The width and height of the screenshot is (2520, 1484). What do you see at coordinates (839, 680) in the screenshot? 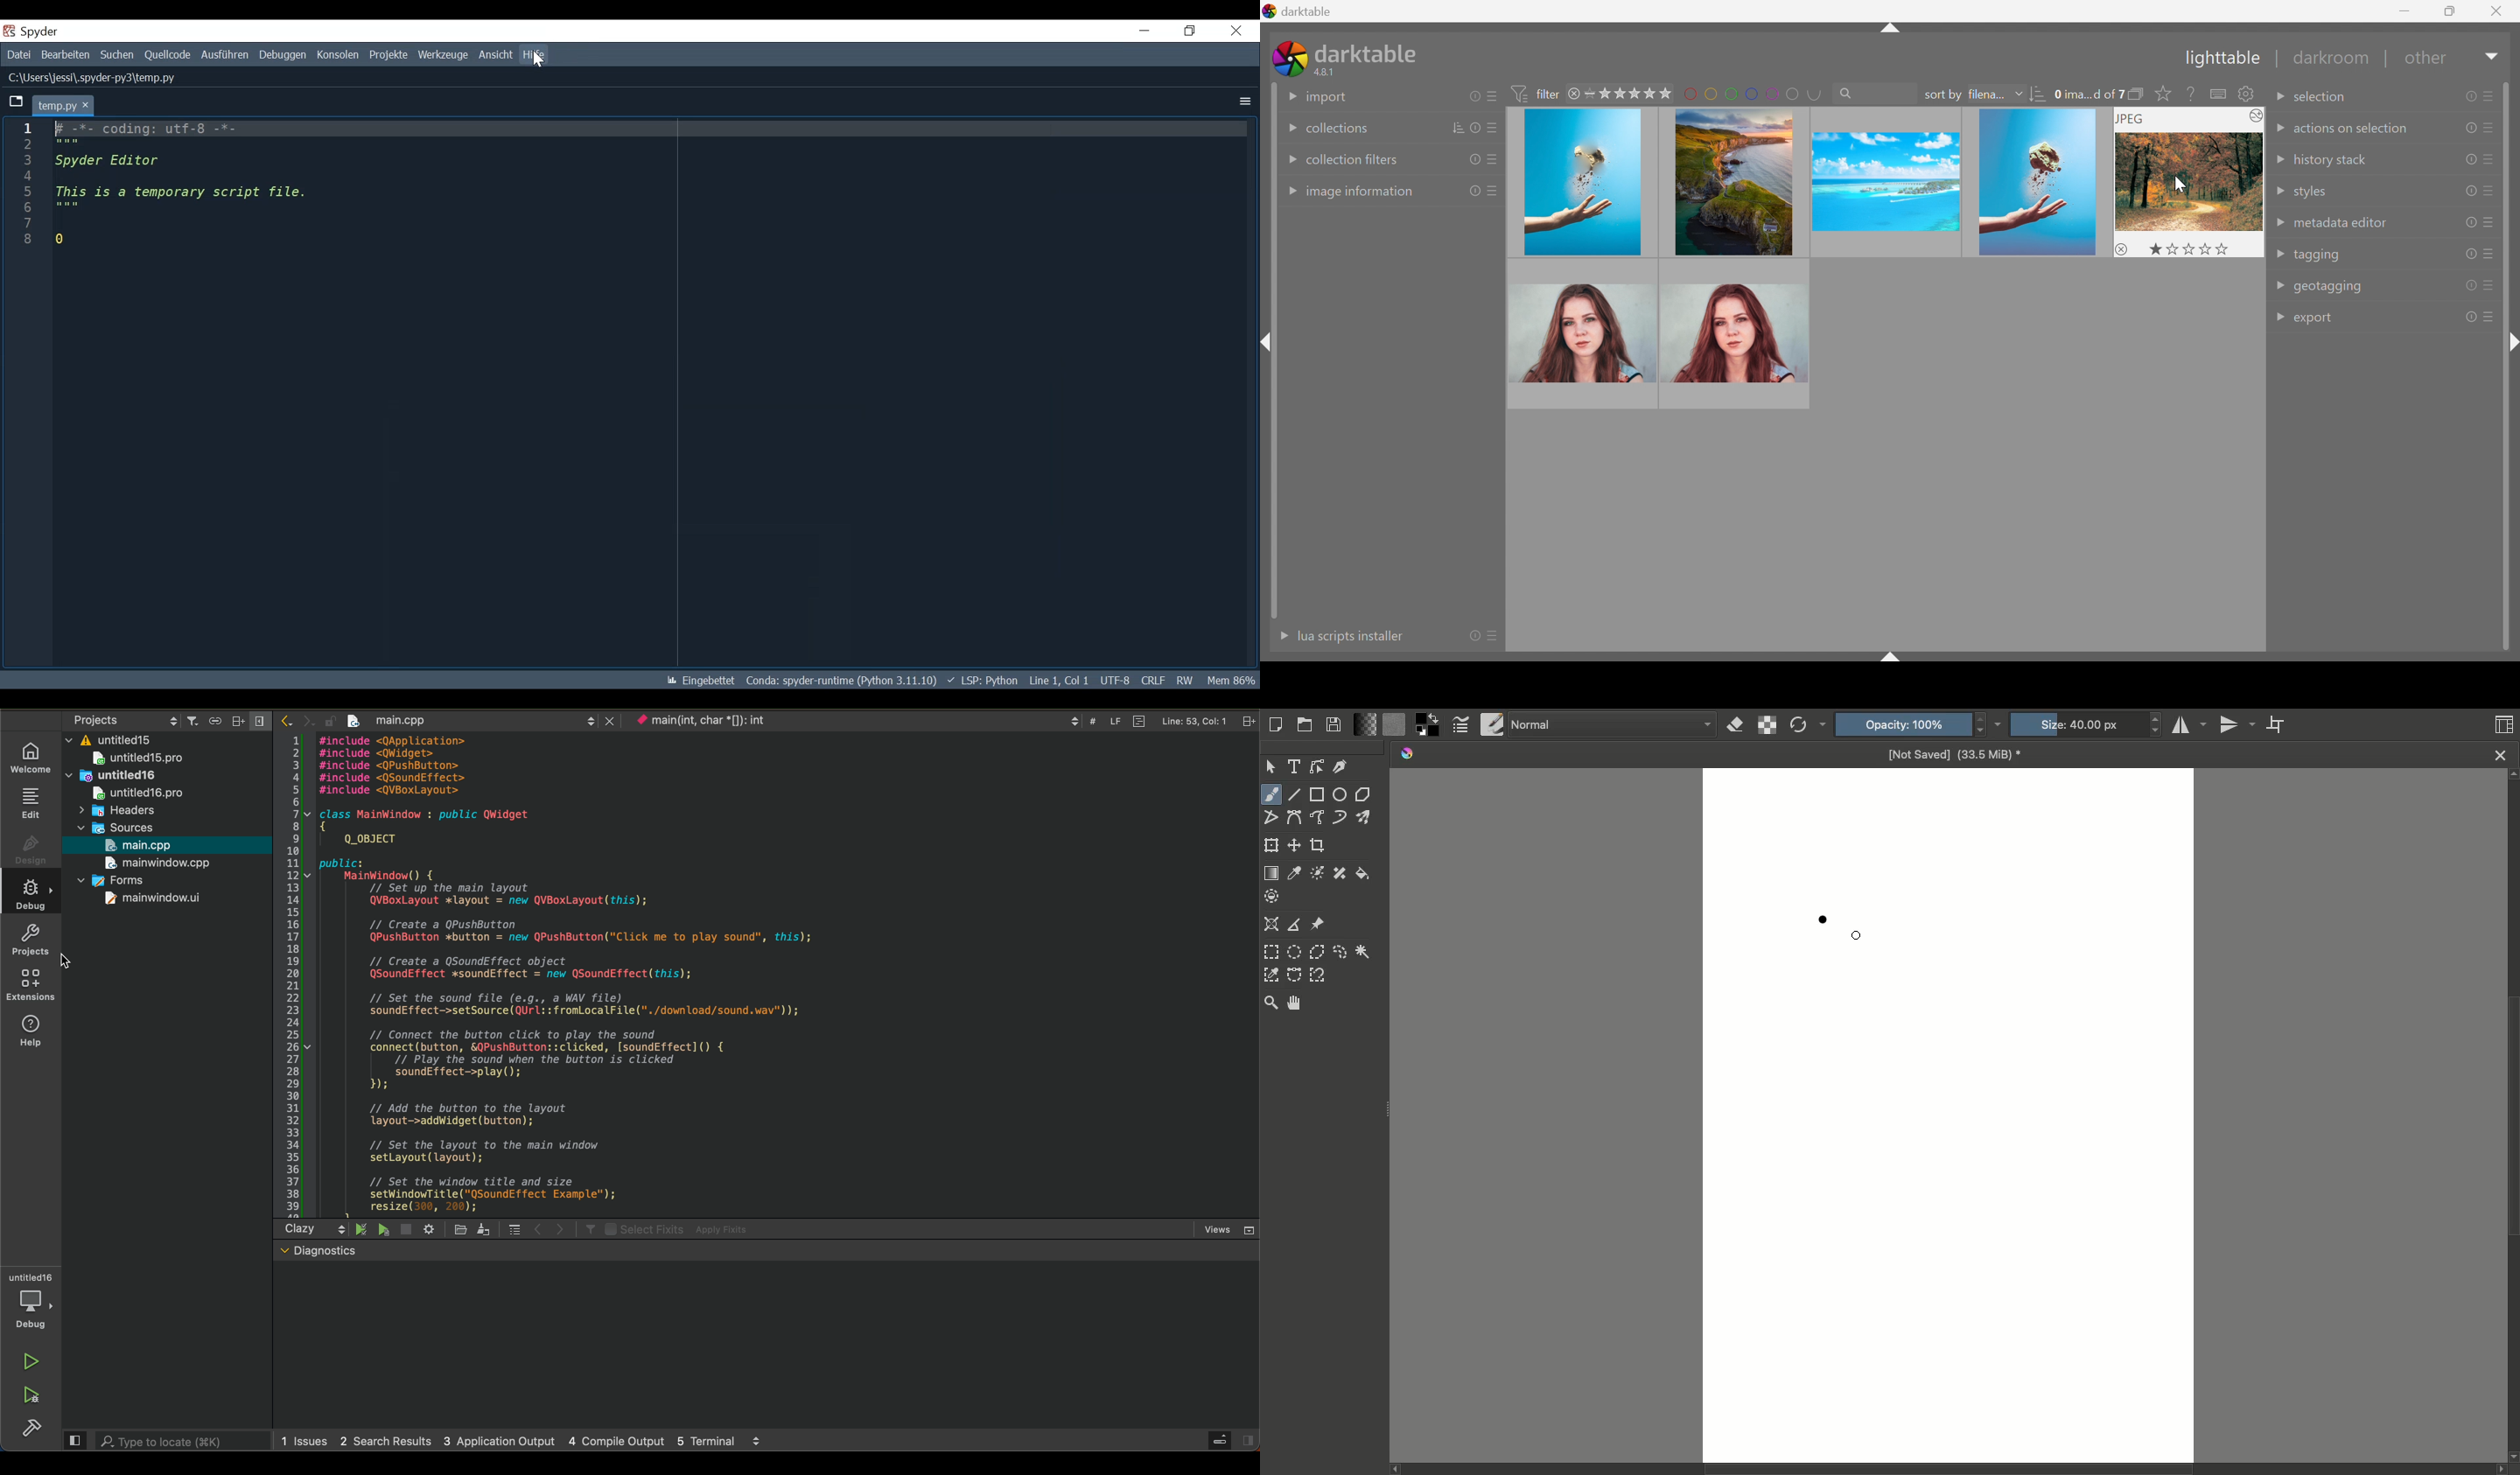
I see `Conda: spyder-runtime(Python 3.11.10)` at bounding box center [839, 680].